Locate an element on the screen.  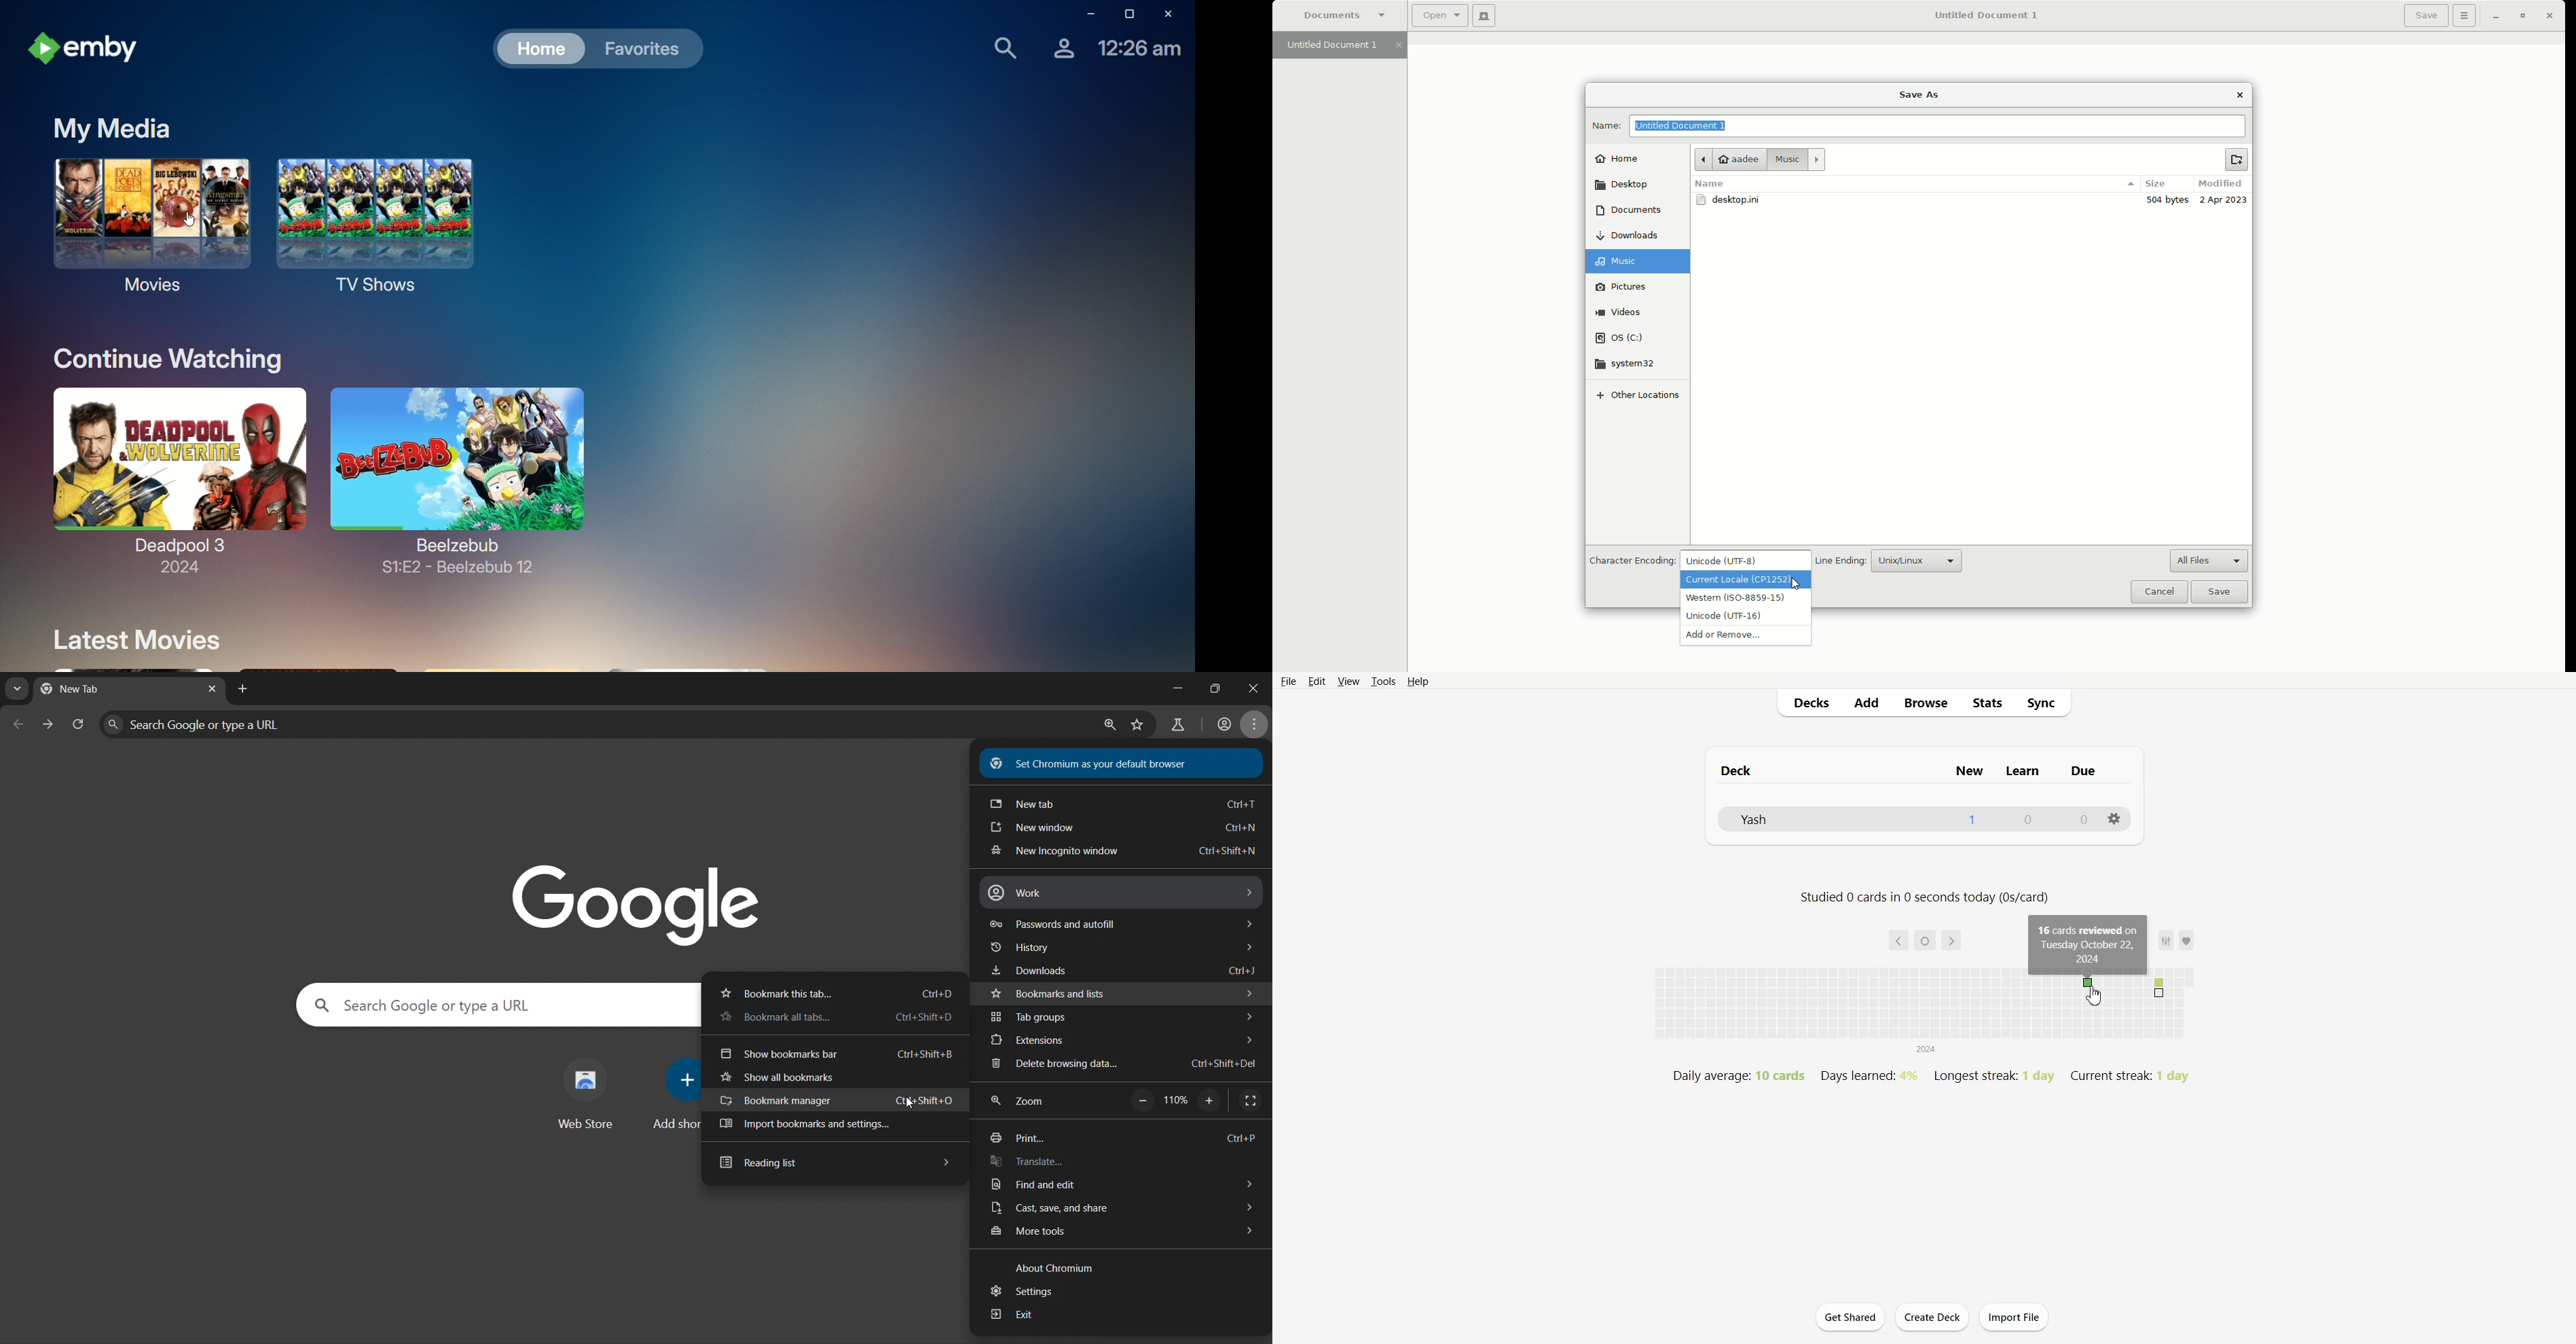
16 cards reviewed on tuesday october 22, 2024 is located at coordinates (2089, 945).